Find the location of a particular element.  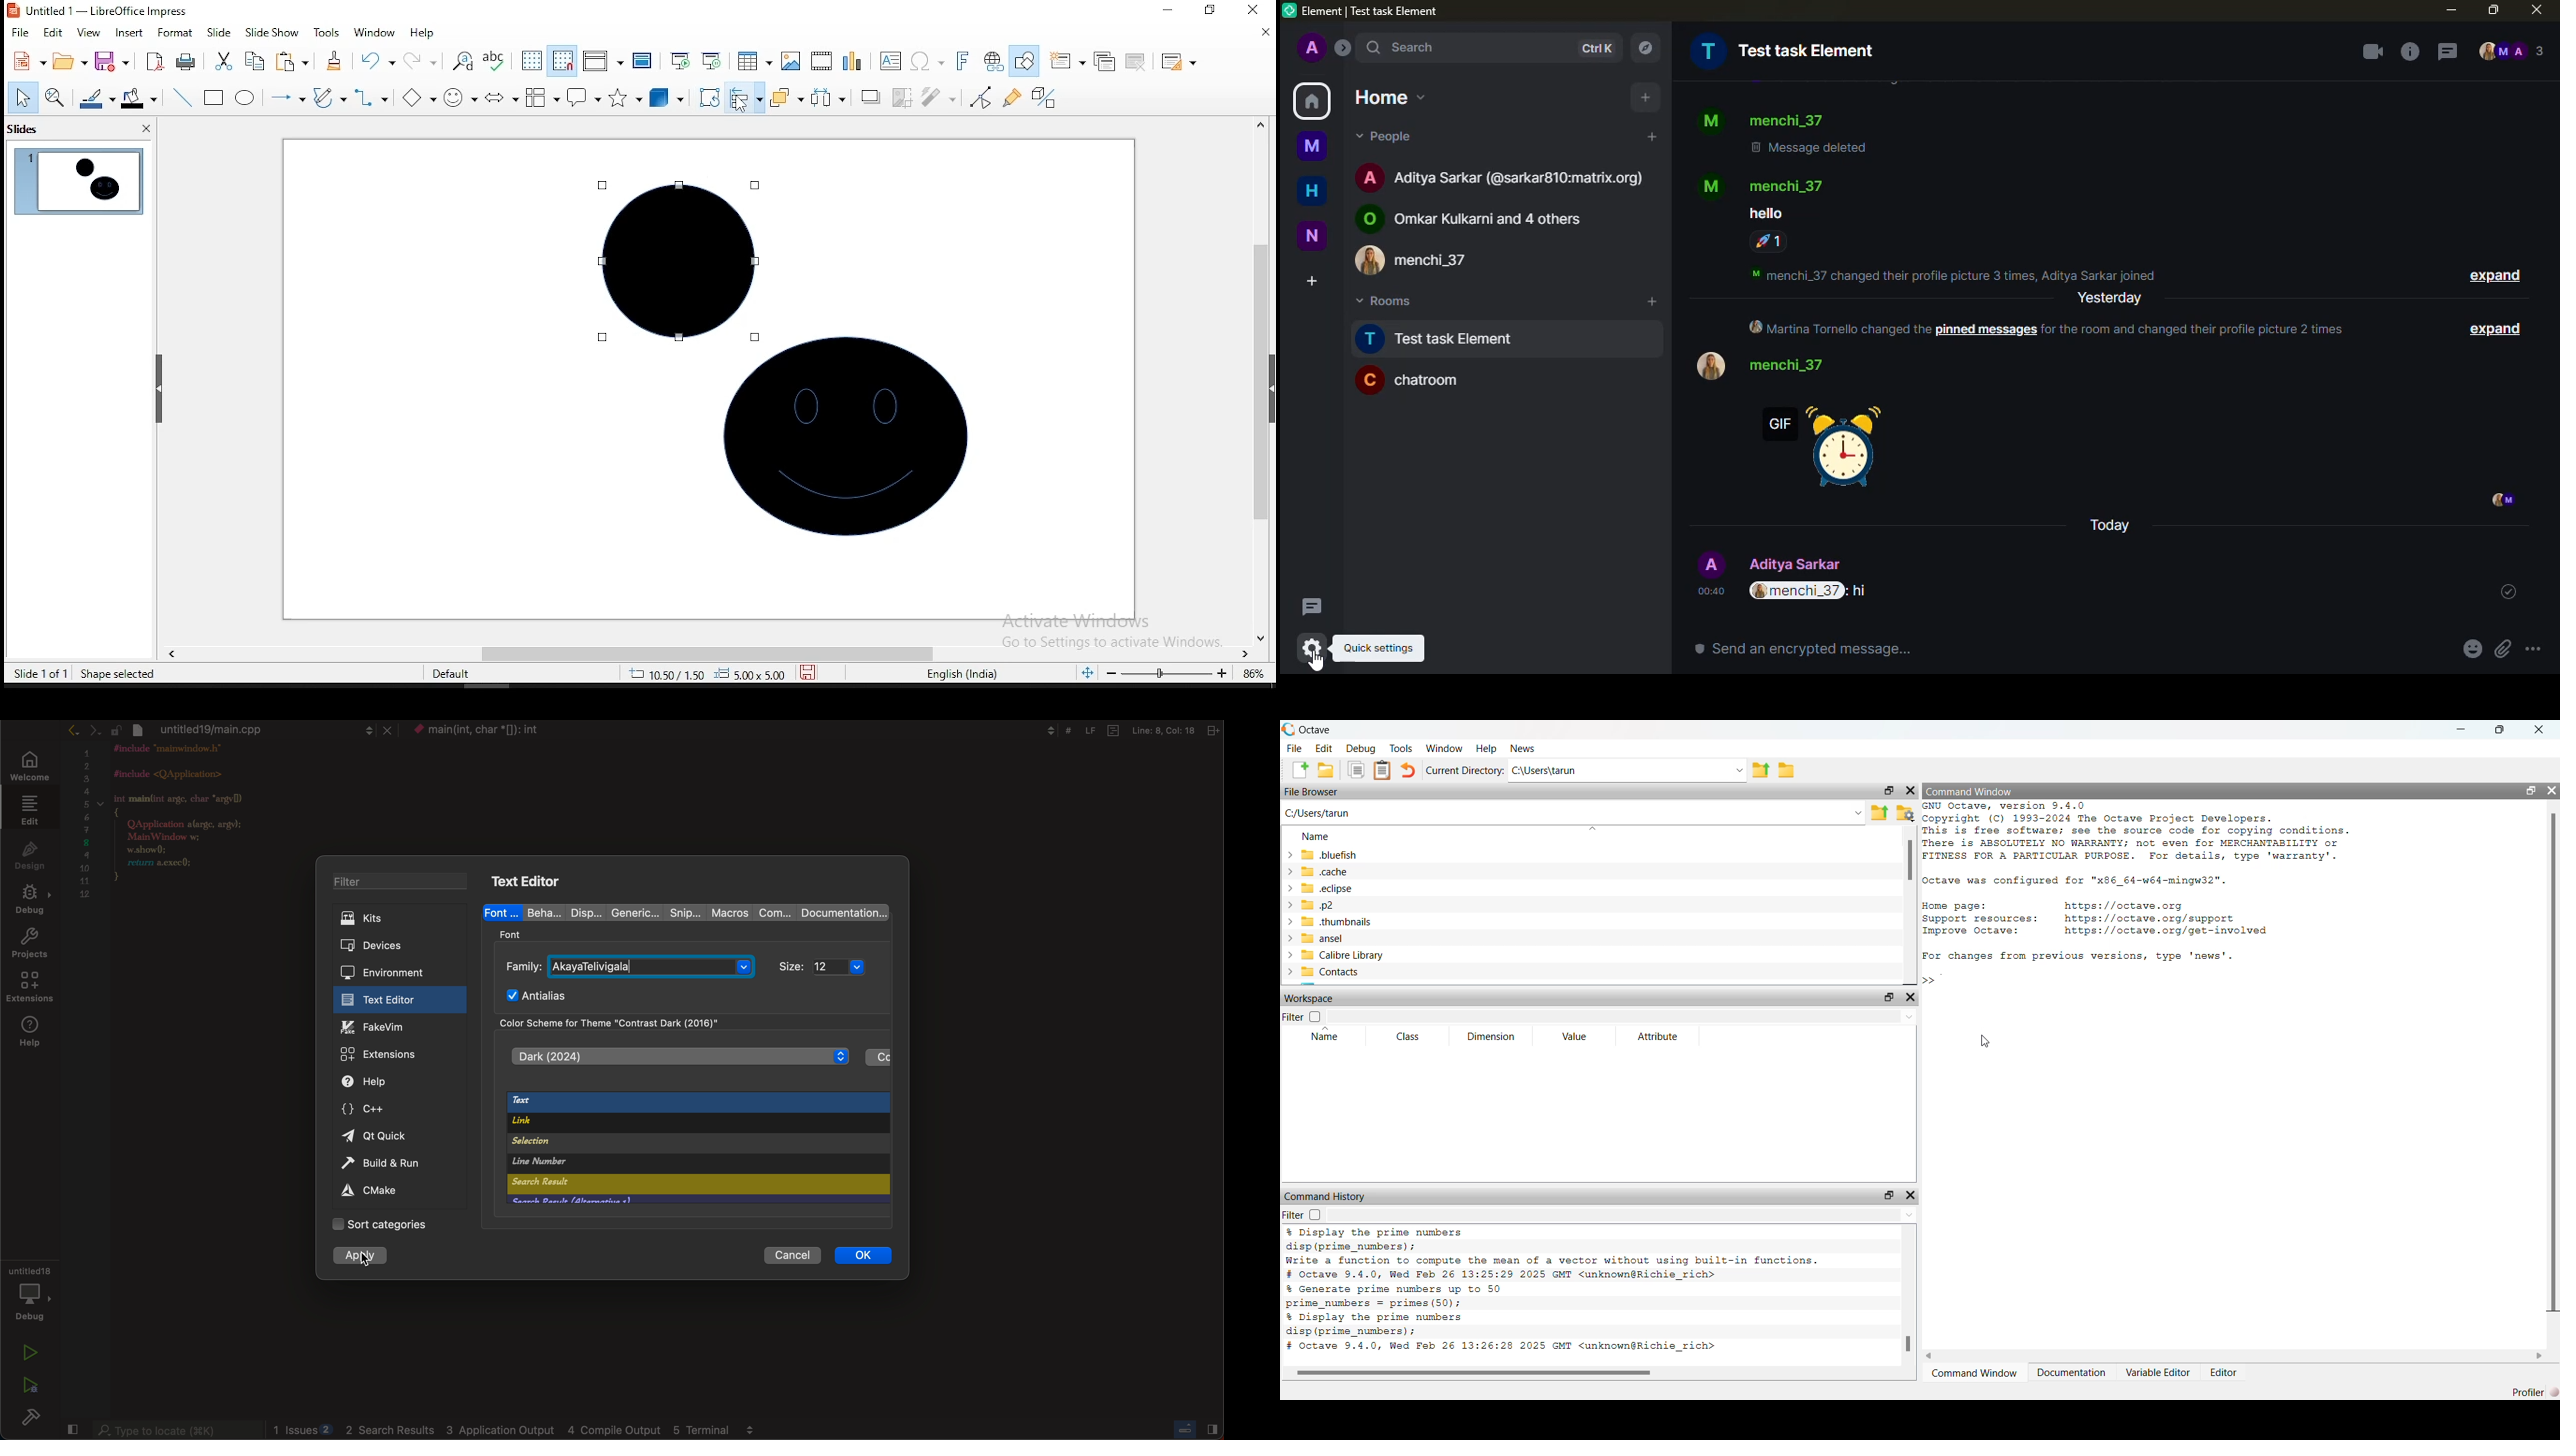

seen is located at coordinates (2500, 502).